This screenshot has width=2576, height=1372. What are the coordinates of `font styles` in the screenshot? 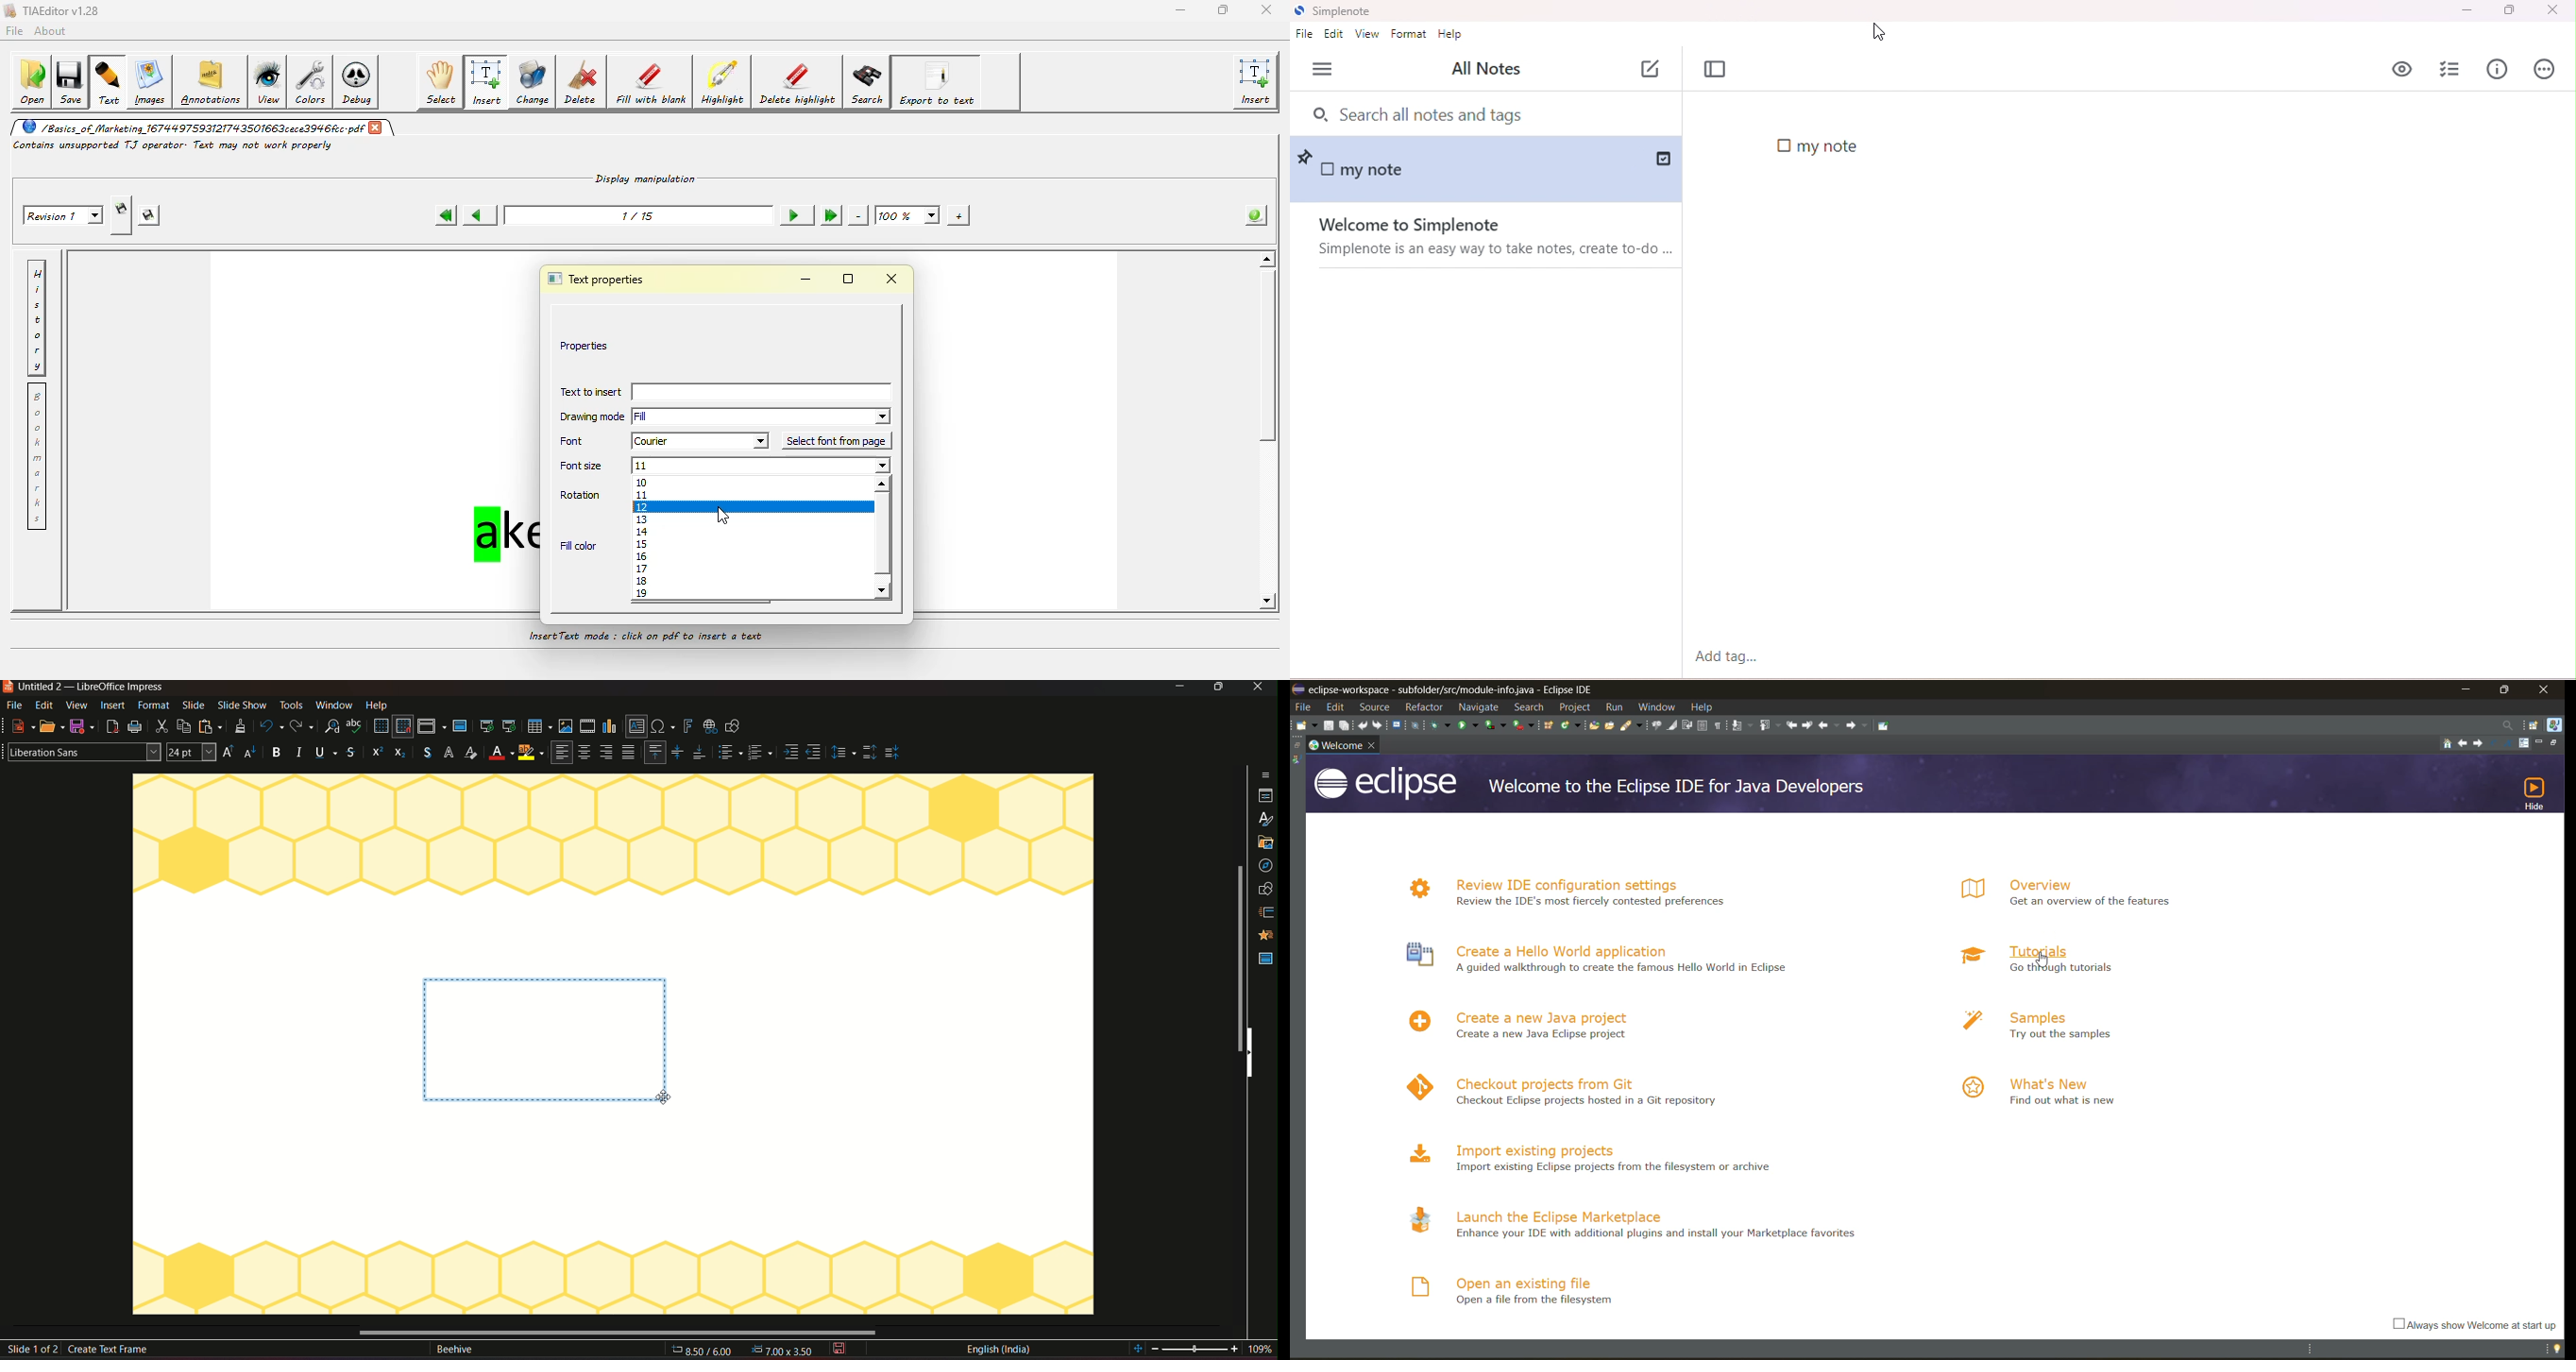 It's located at (449, 753).